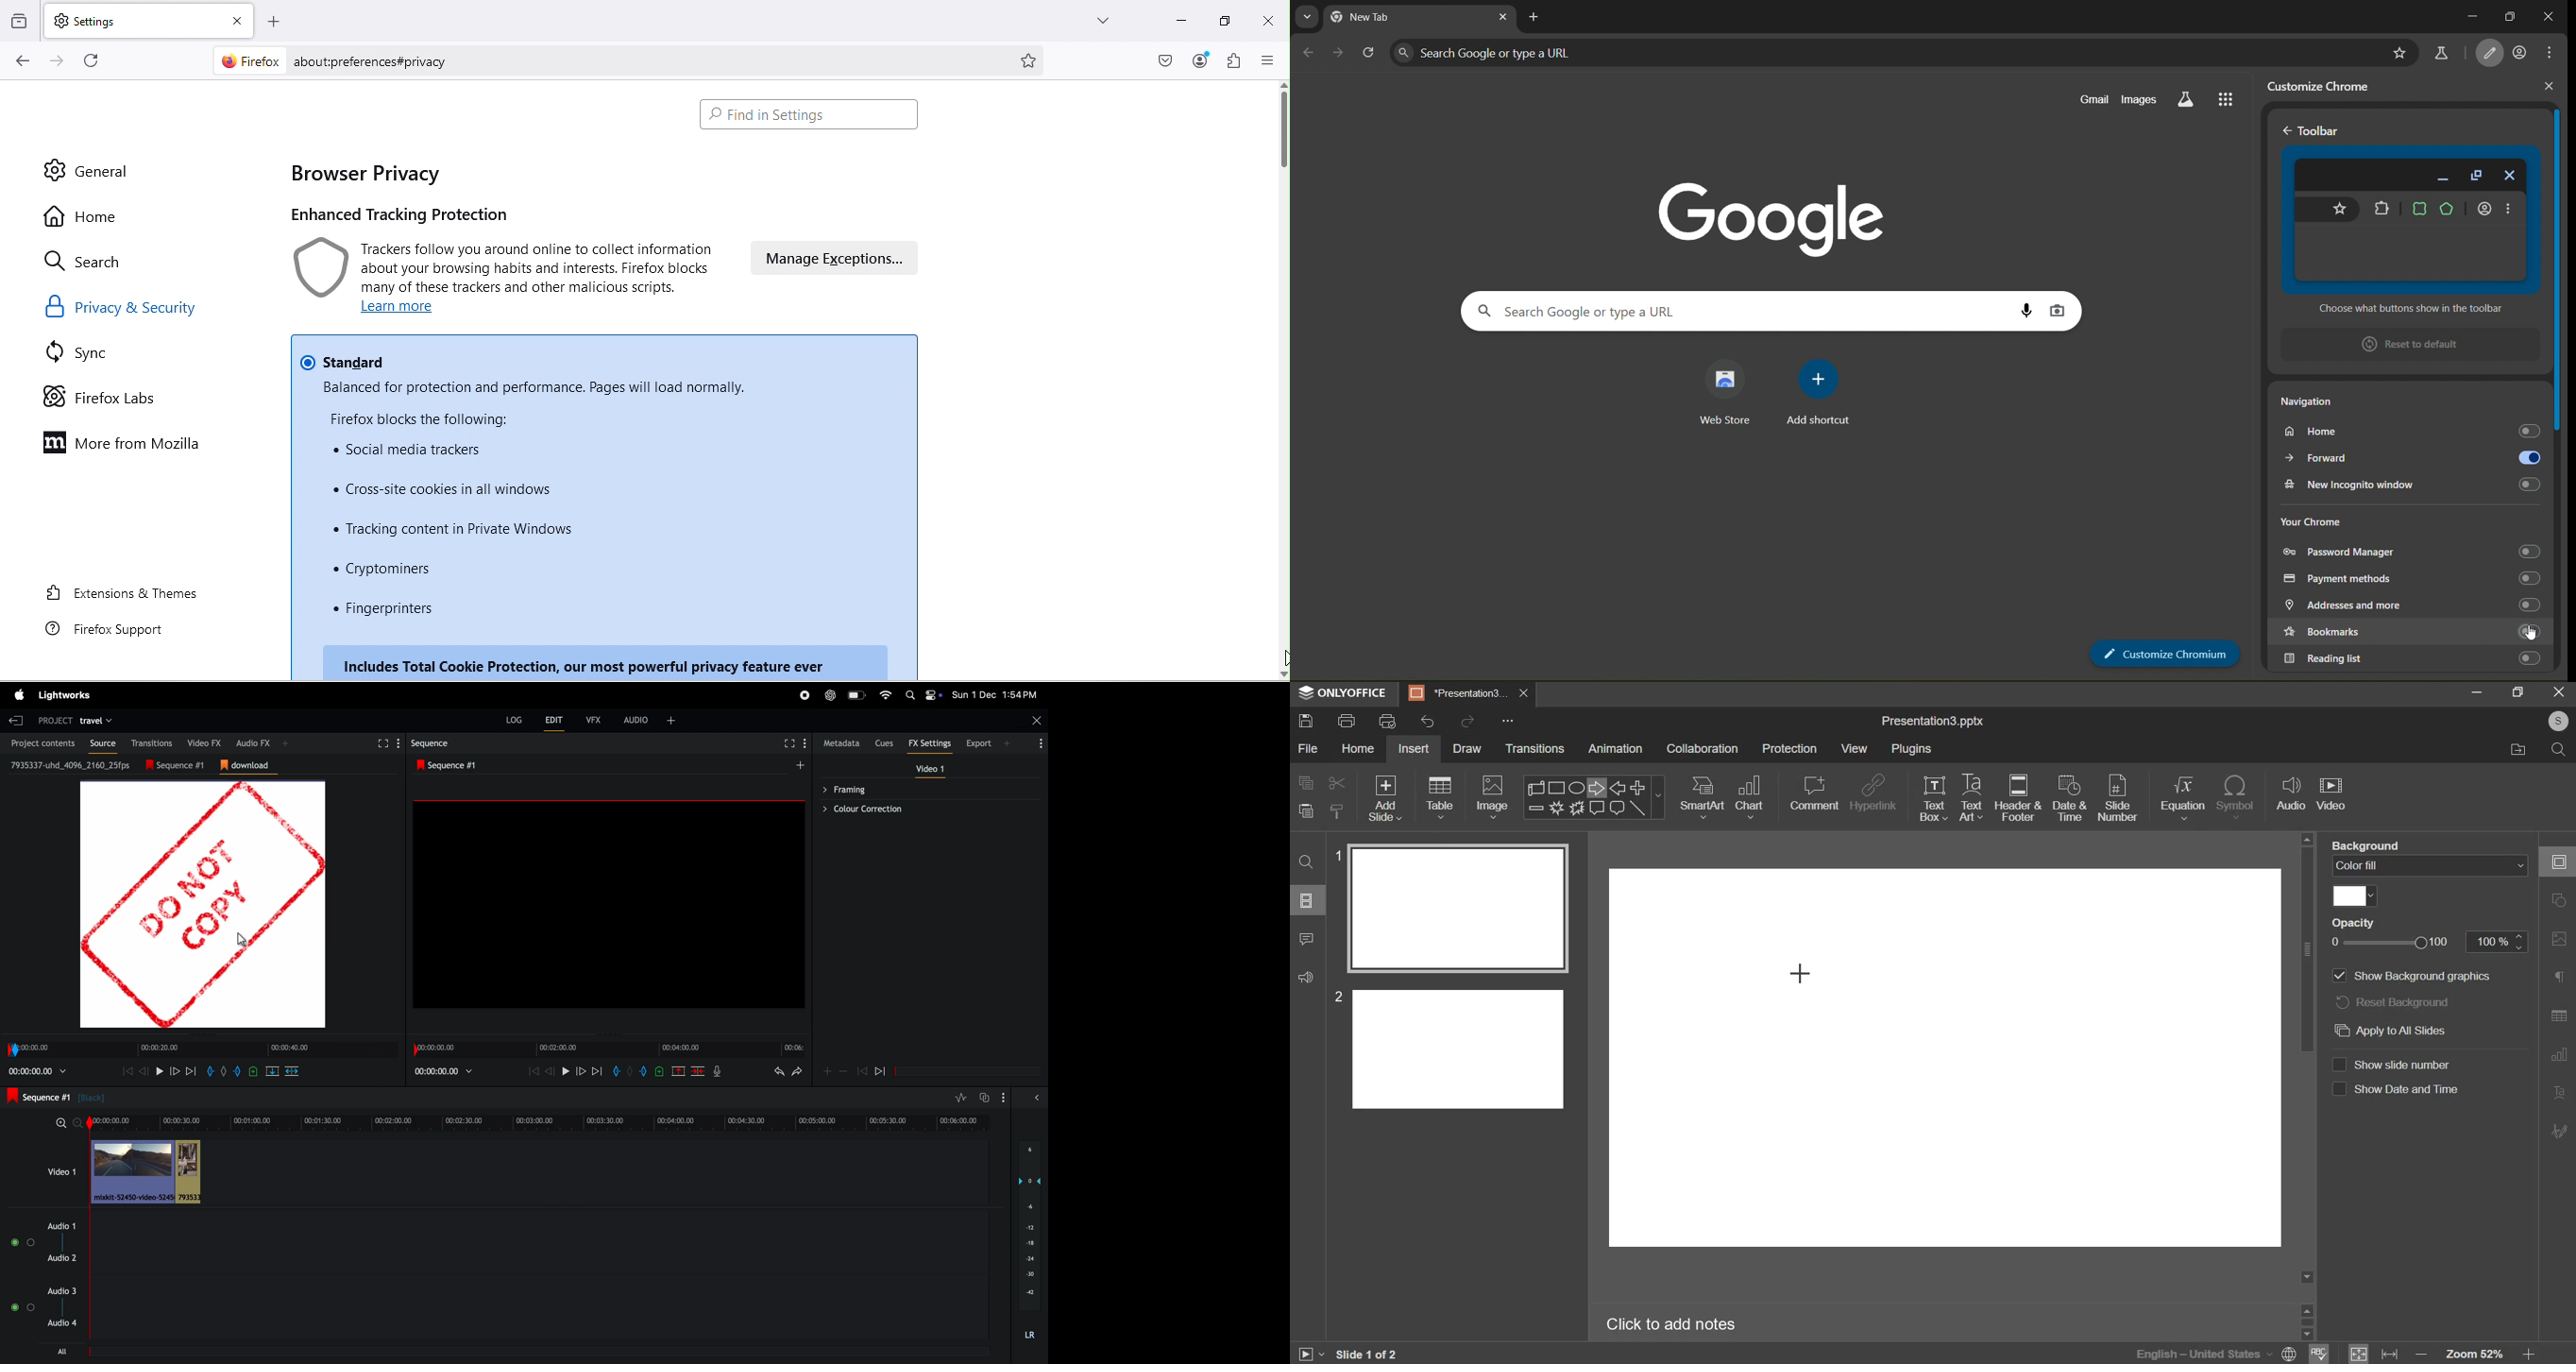 The image size is (2576, 1372). What do you see at coordinates (382, 744) in the screenshot?
I see `full screen` at bounding box center [382, 744].